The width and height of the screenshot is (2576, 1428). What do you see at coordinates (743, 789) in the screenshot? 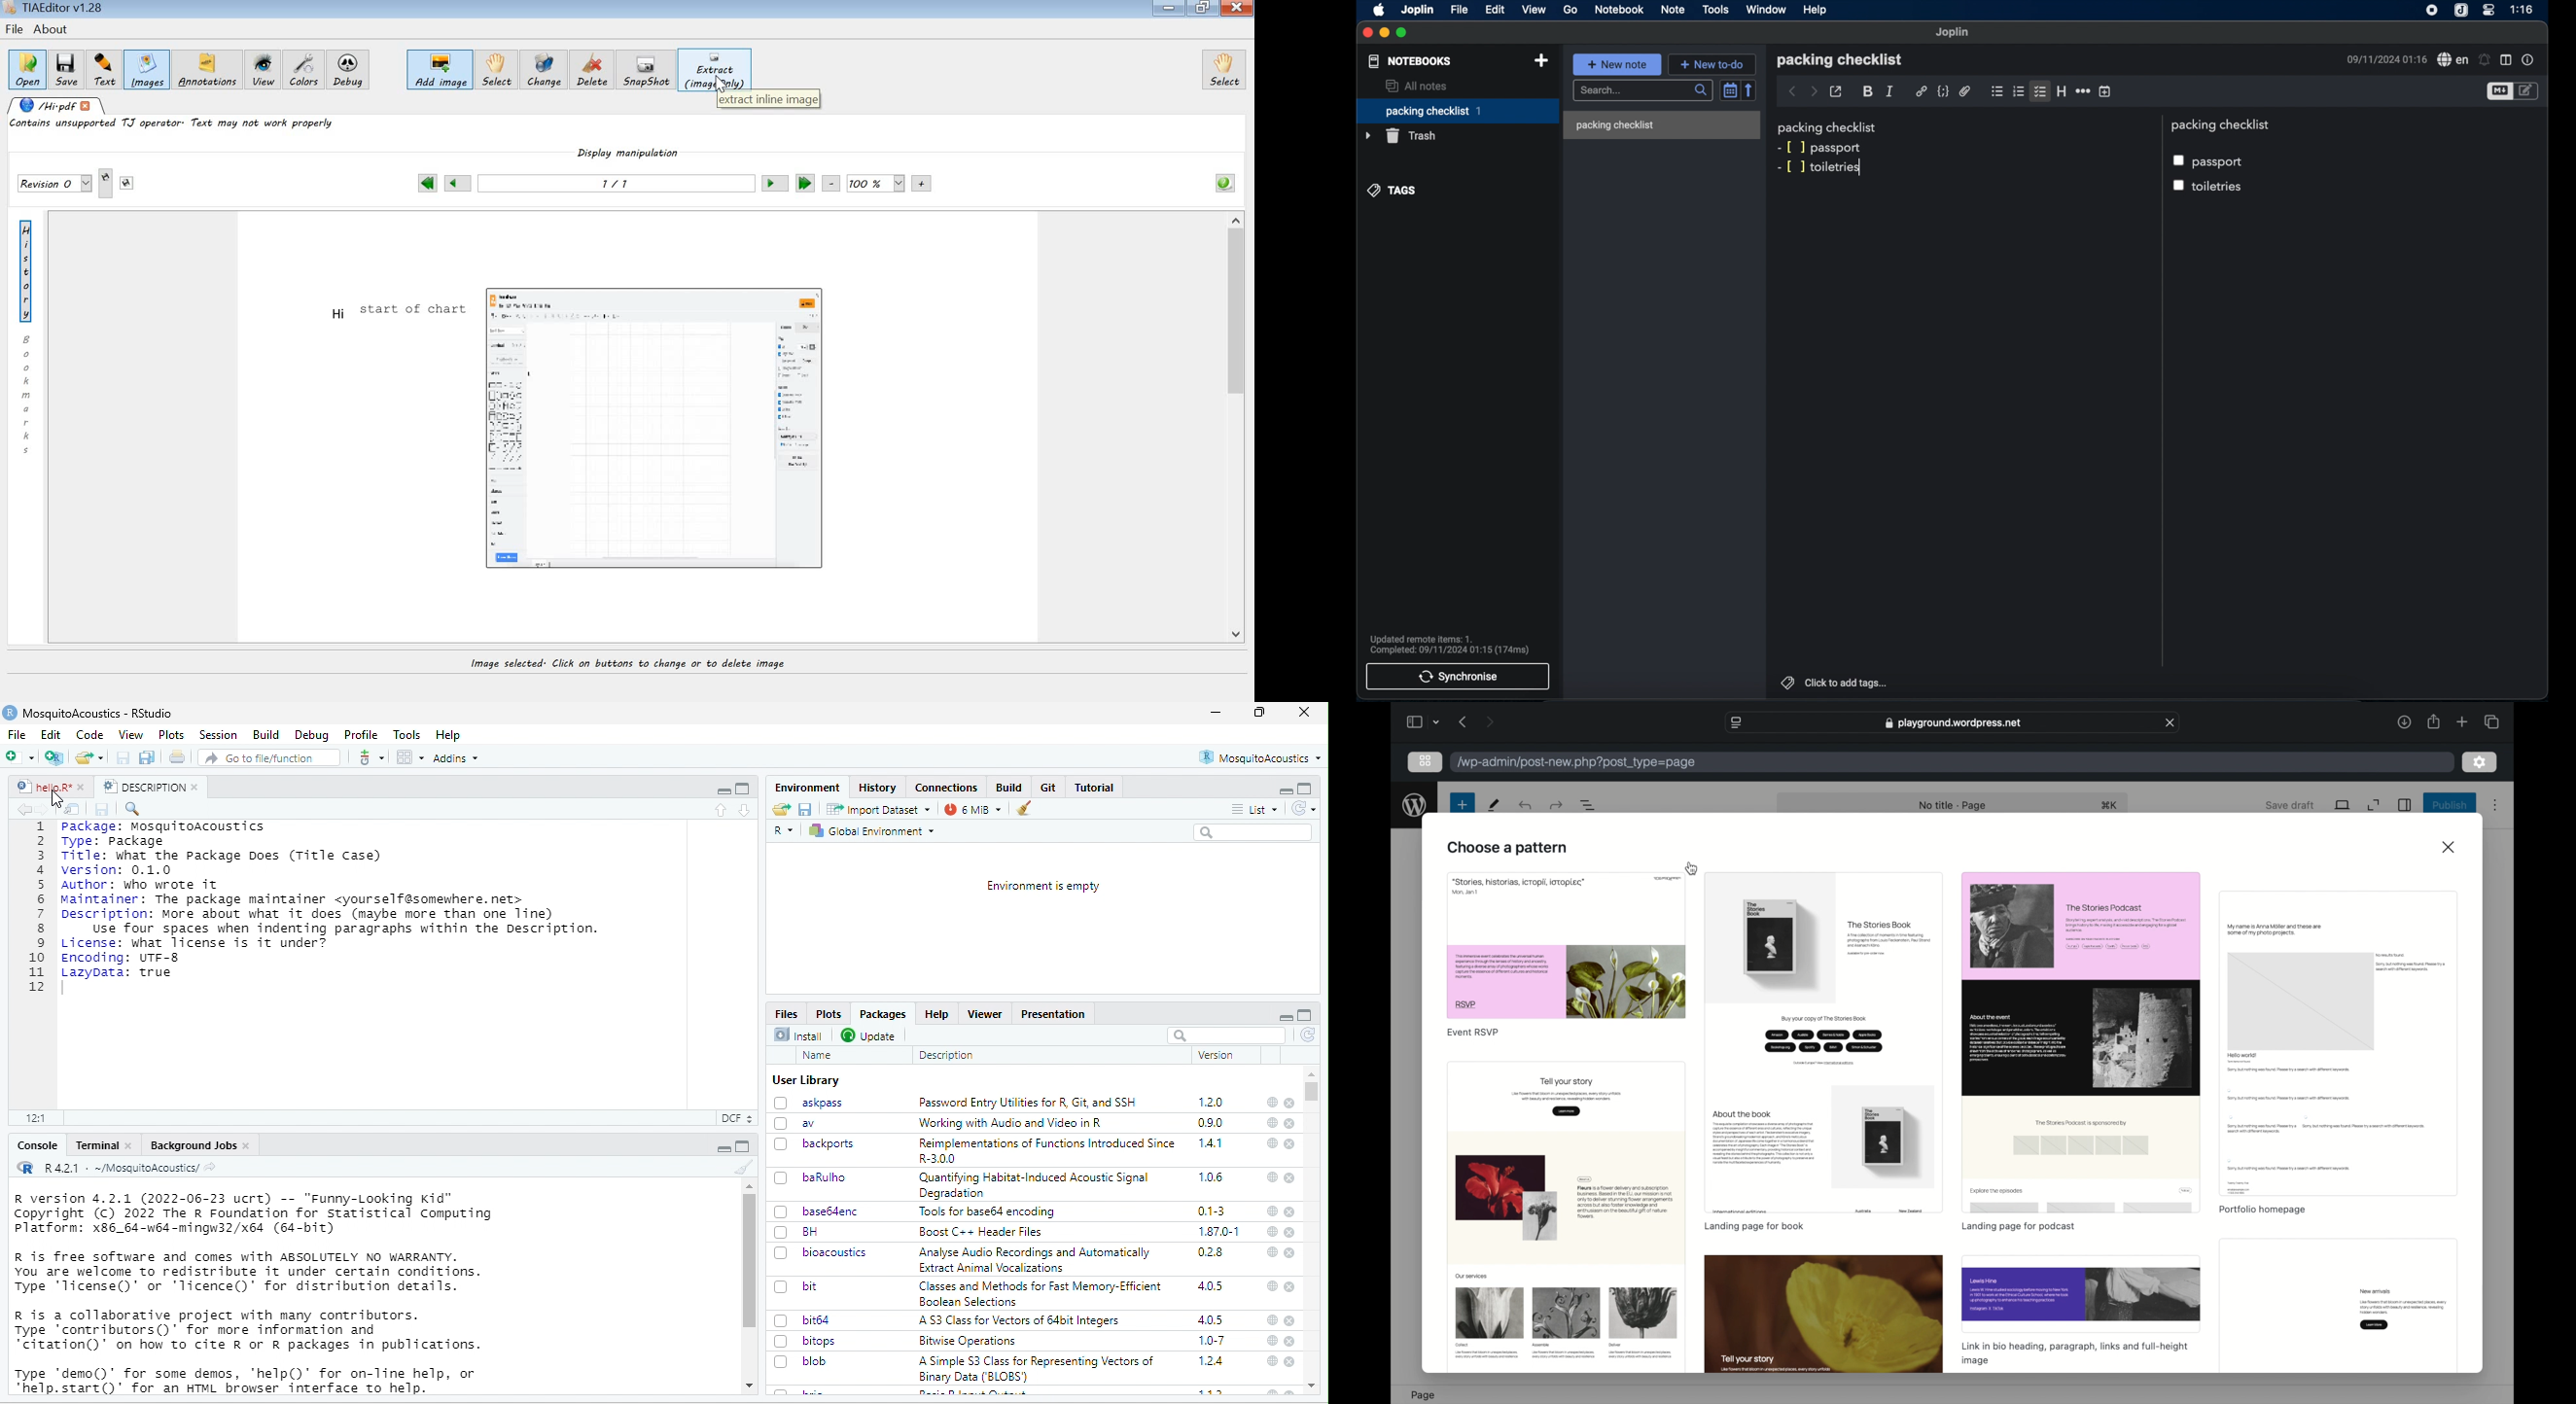
I see `full screen` at bounding box center [743, 789].